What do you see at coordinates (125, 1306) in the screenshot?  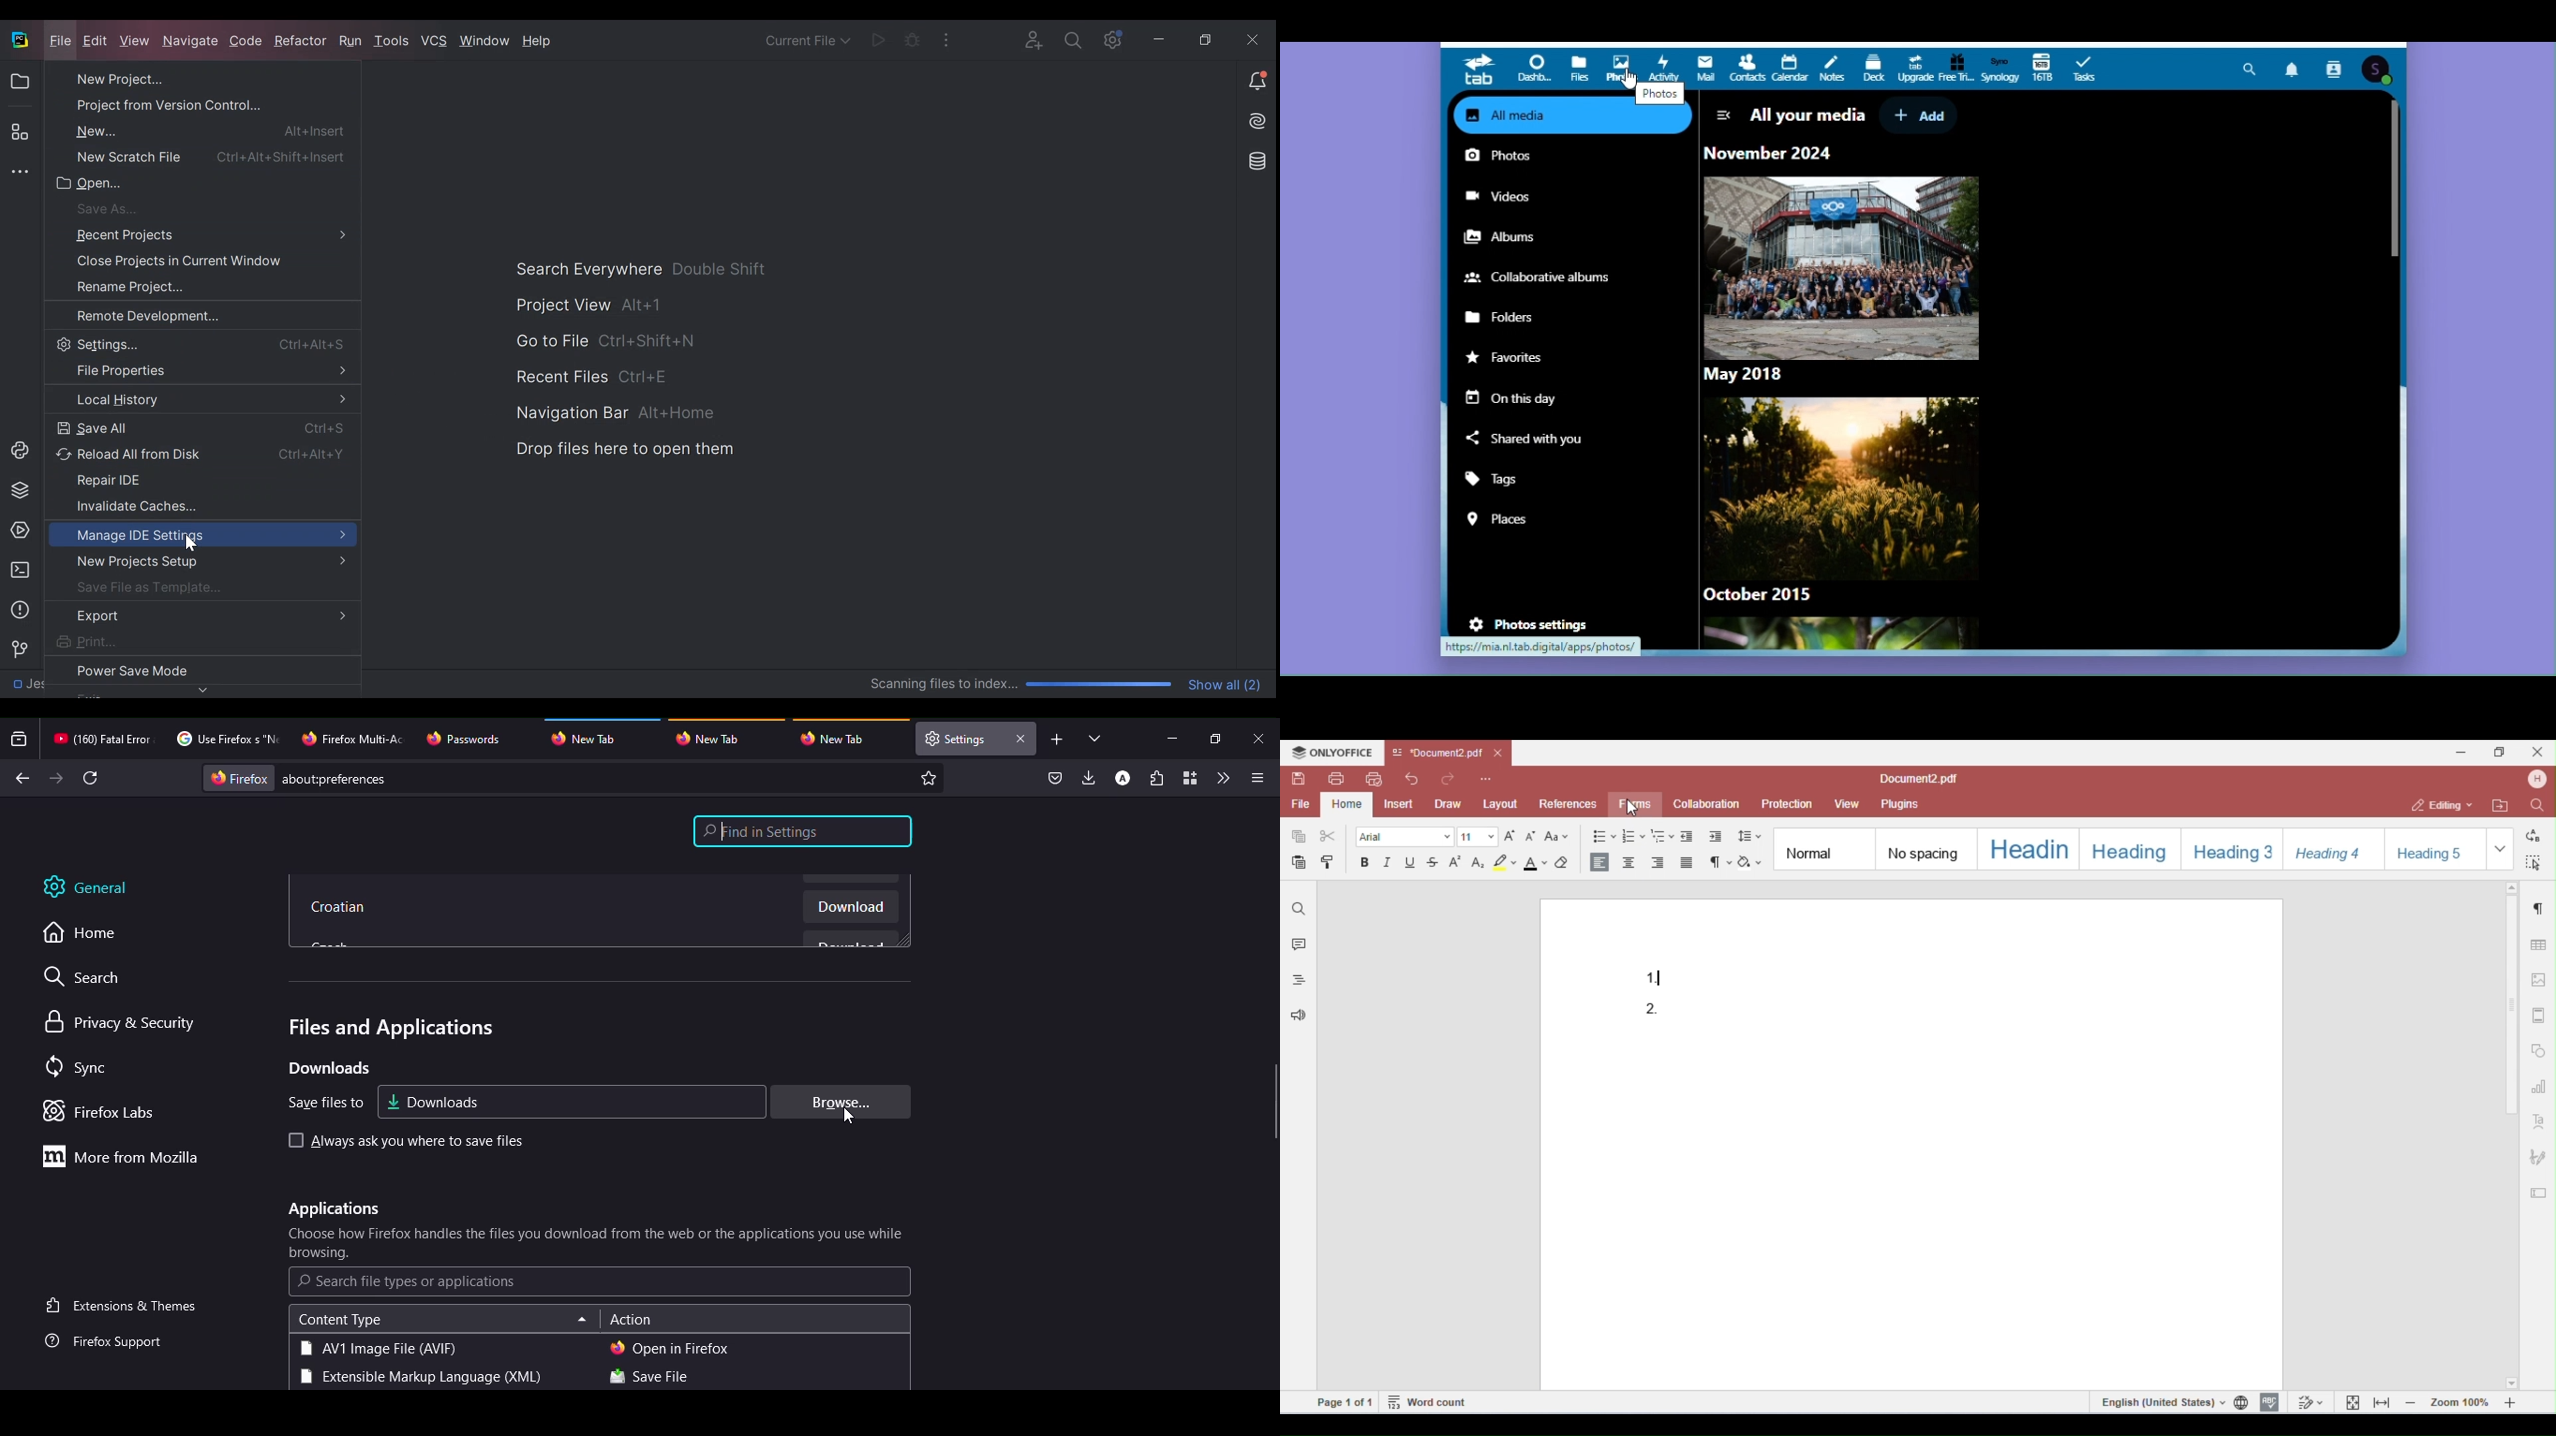 I see `themes` at bounding box center [125, 1306].